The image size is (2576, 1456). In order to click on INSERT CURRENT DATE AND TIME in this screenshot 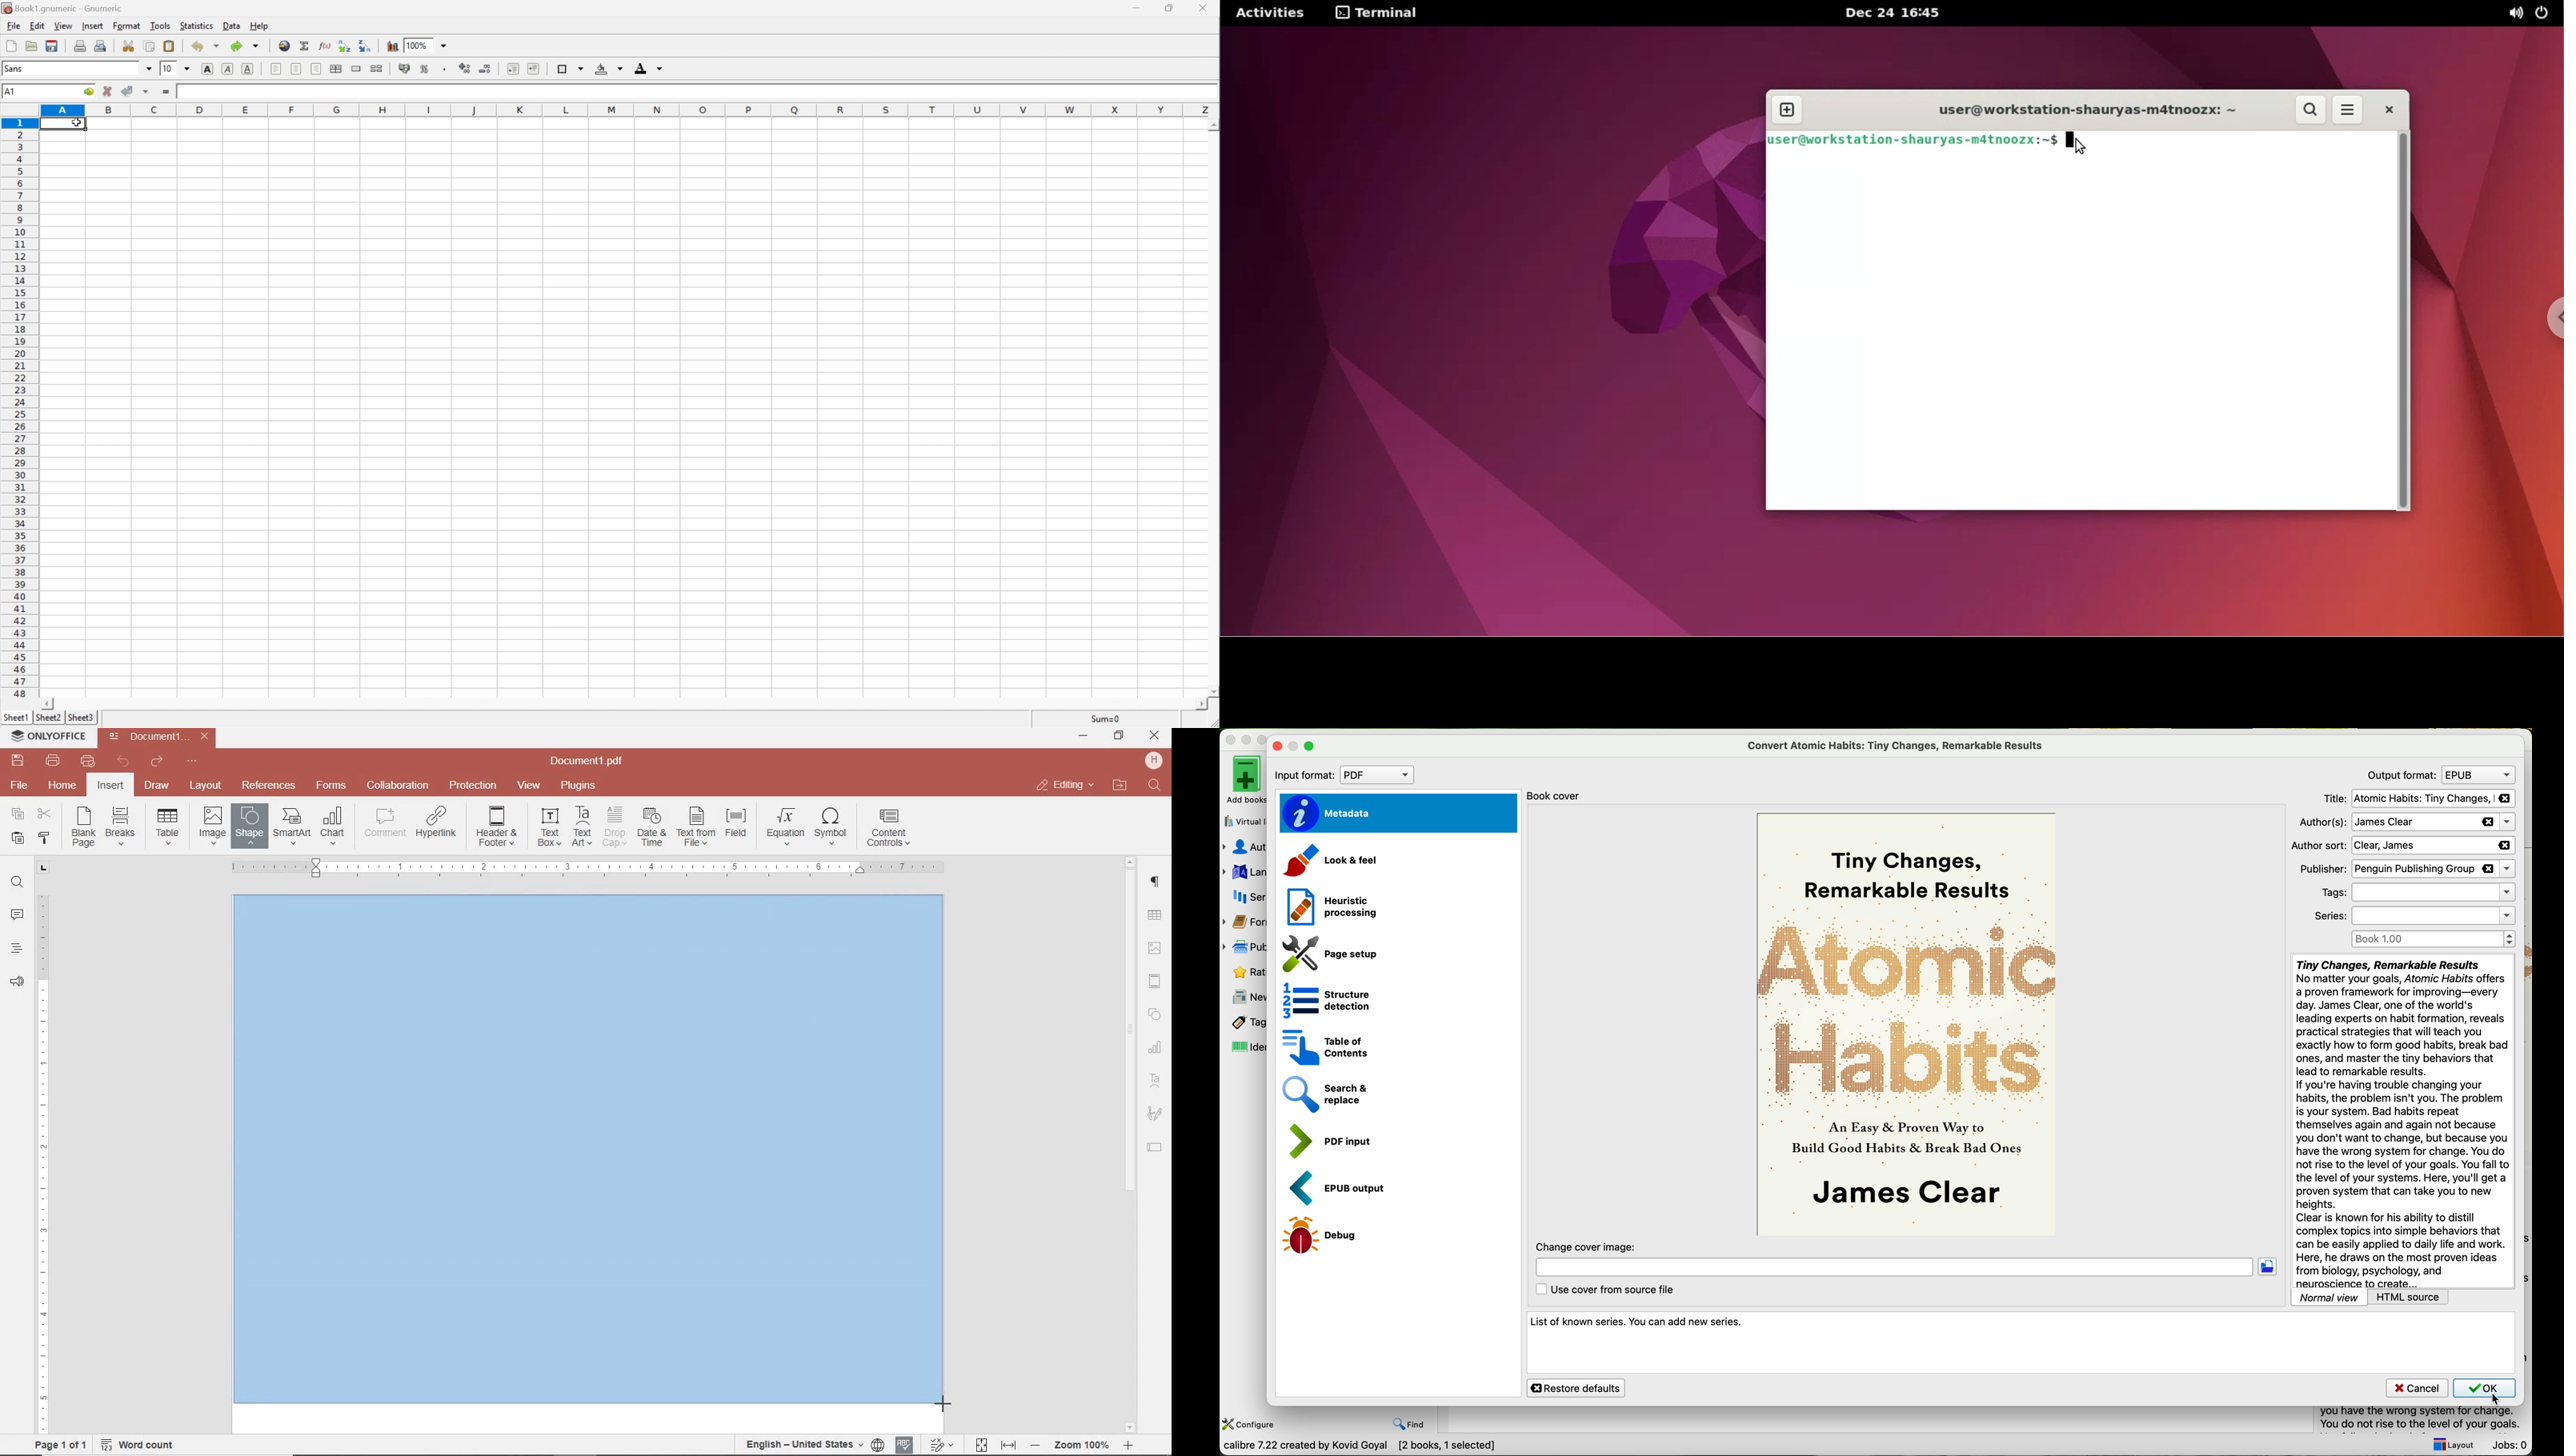, I will do `click(650, 828)`.